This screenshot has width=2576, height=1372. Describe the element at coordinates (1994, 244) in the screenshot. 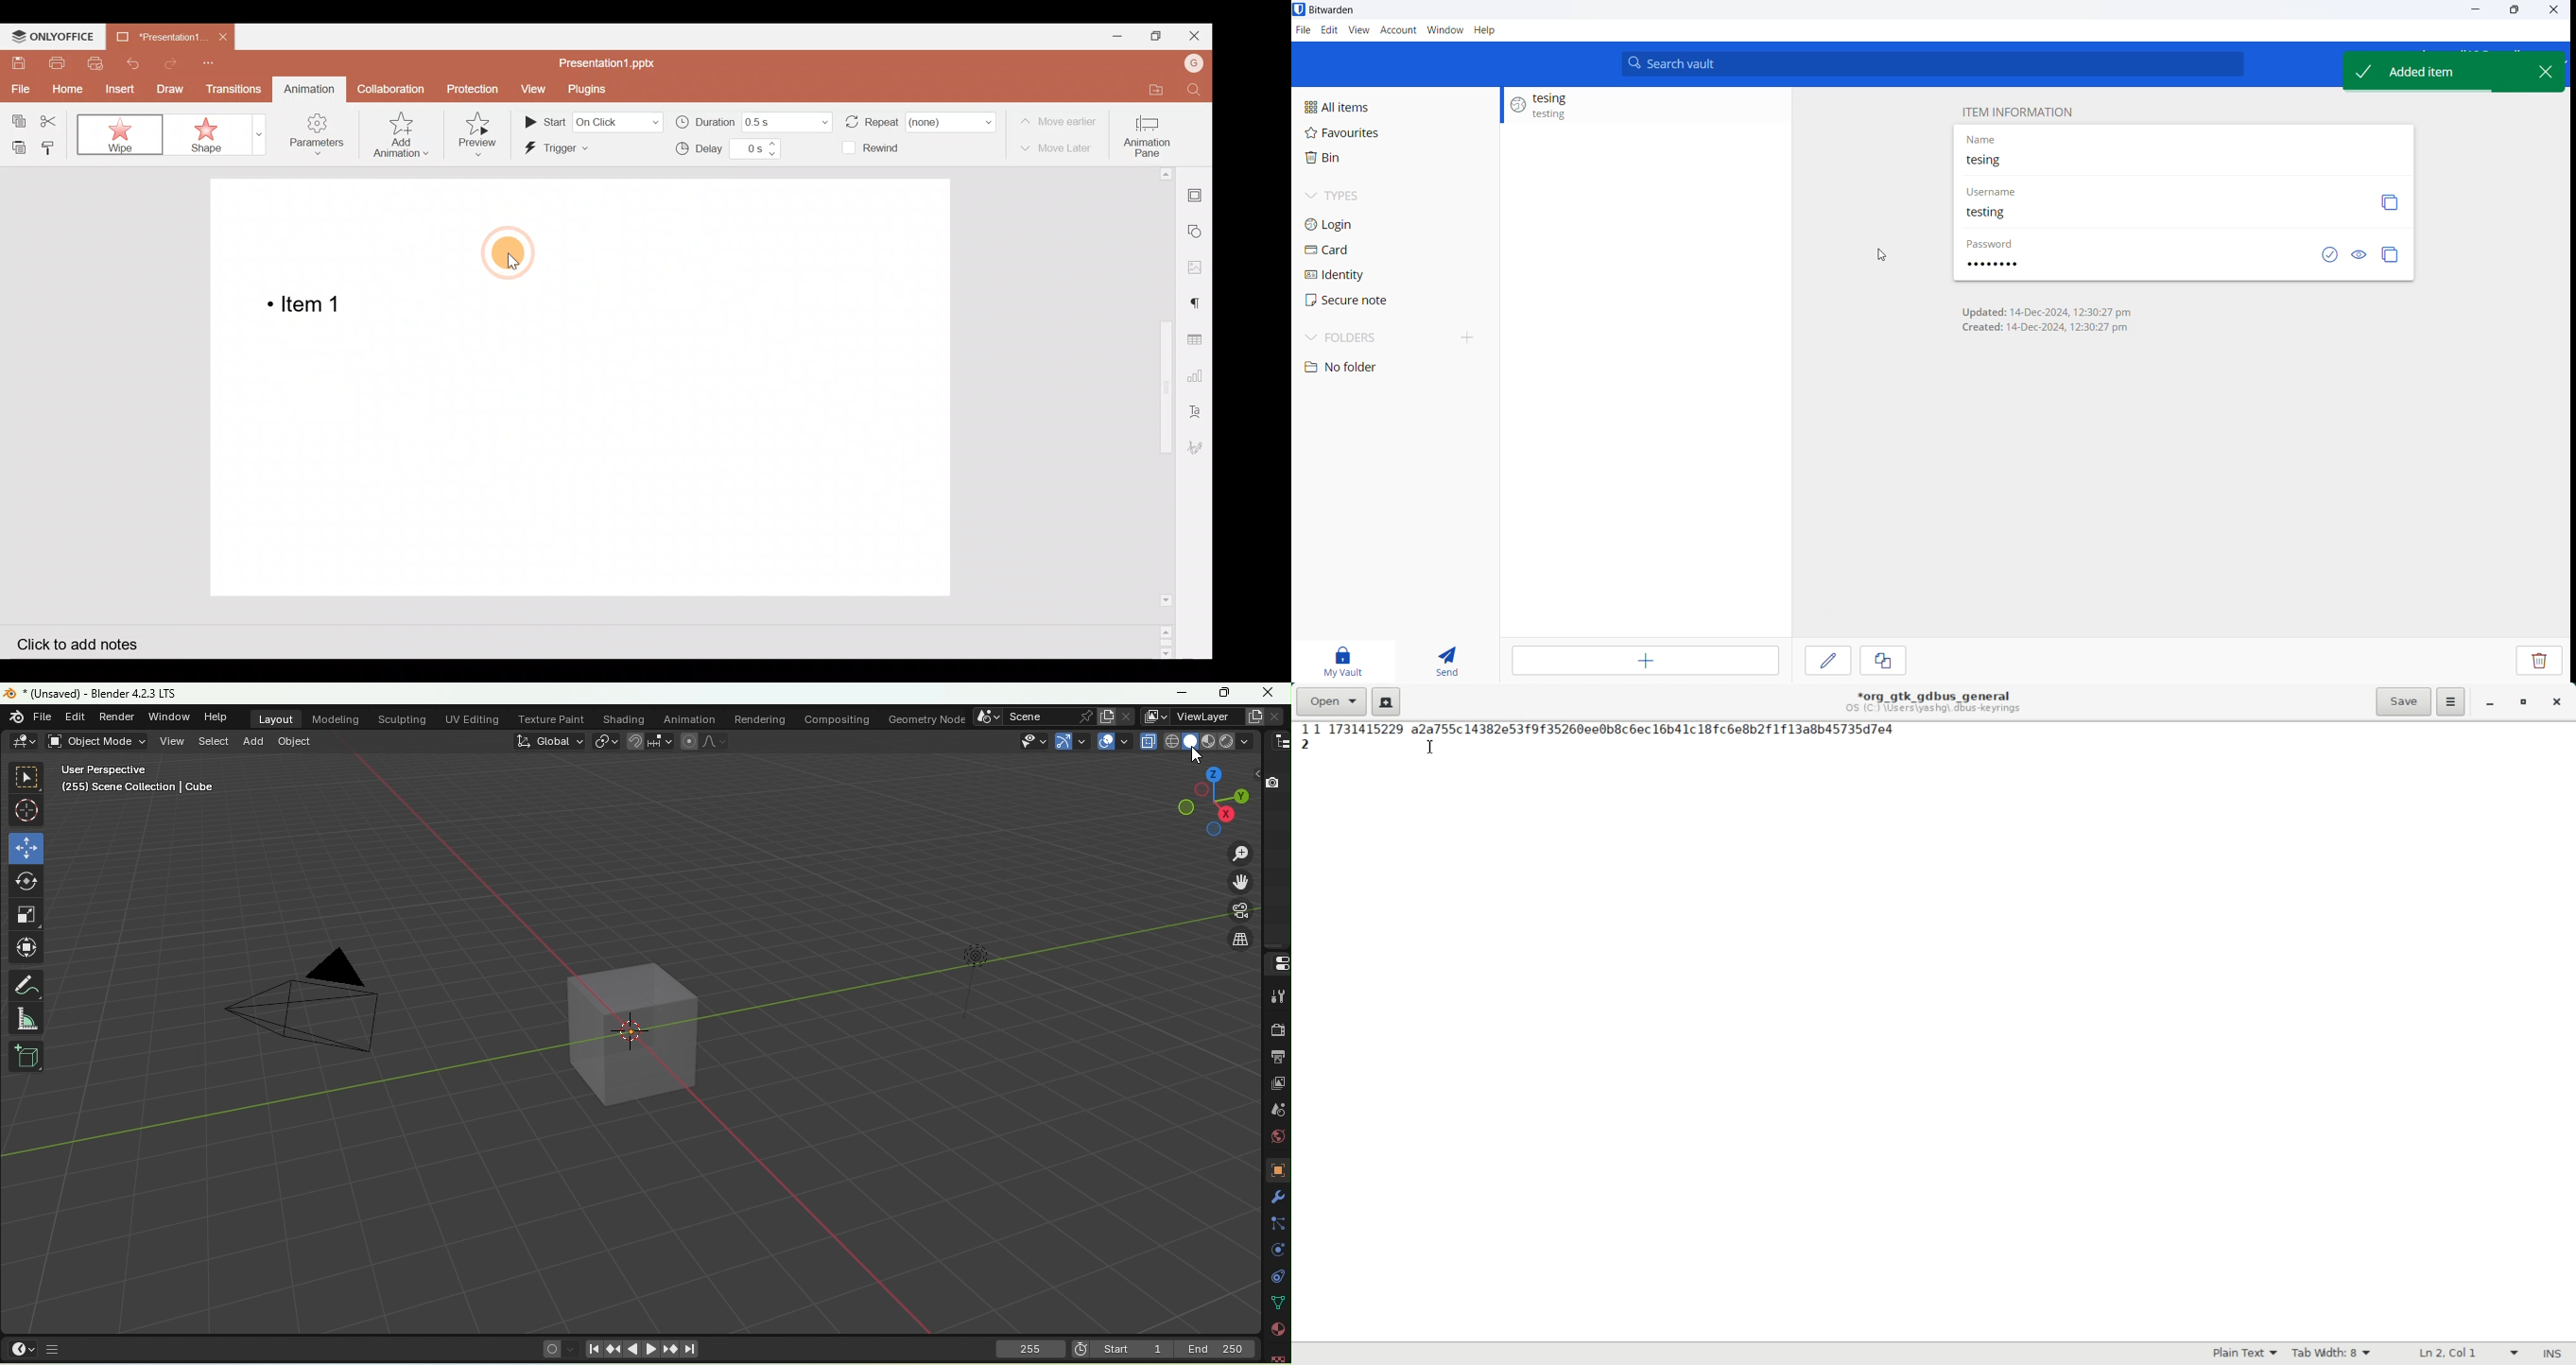

I see `PASSWORD` at that location.